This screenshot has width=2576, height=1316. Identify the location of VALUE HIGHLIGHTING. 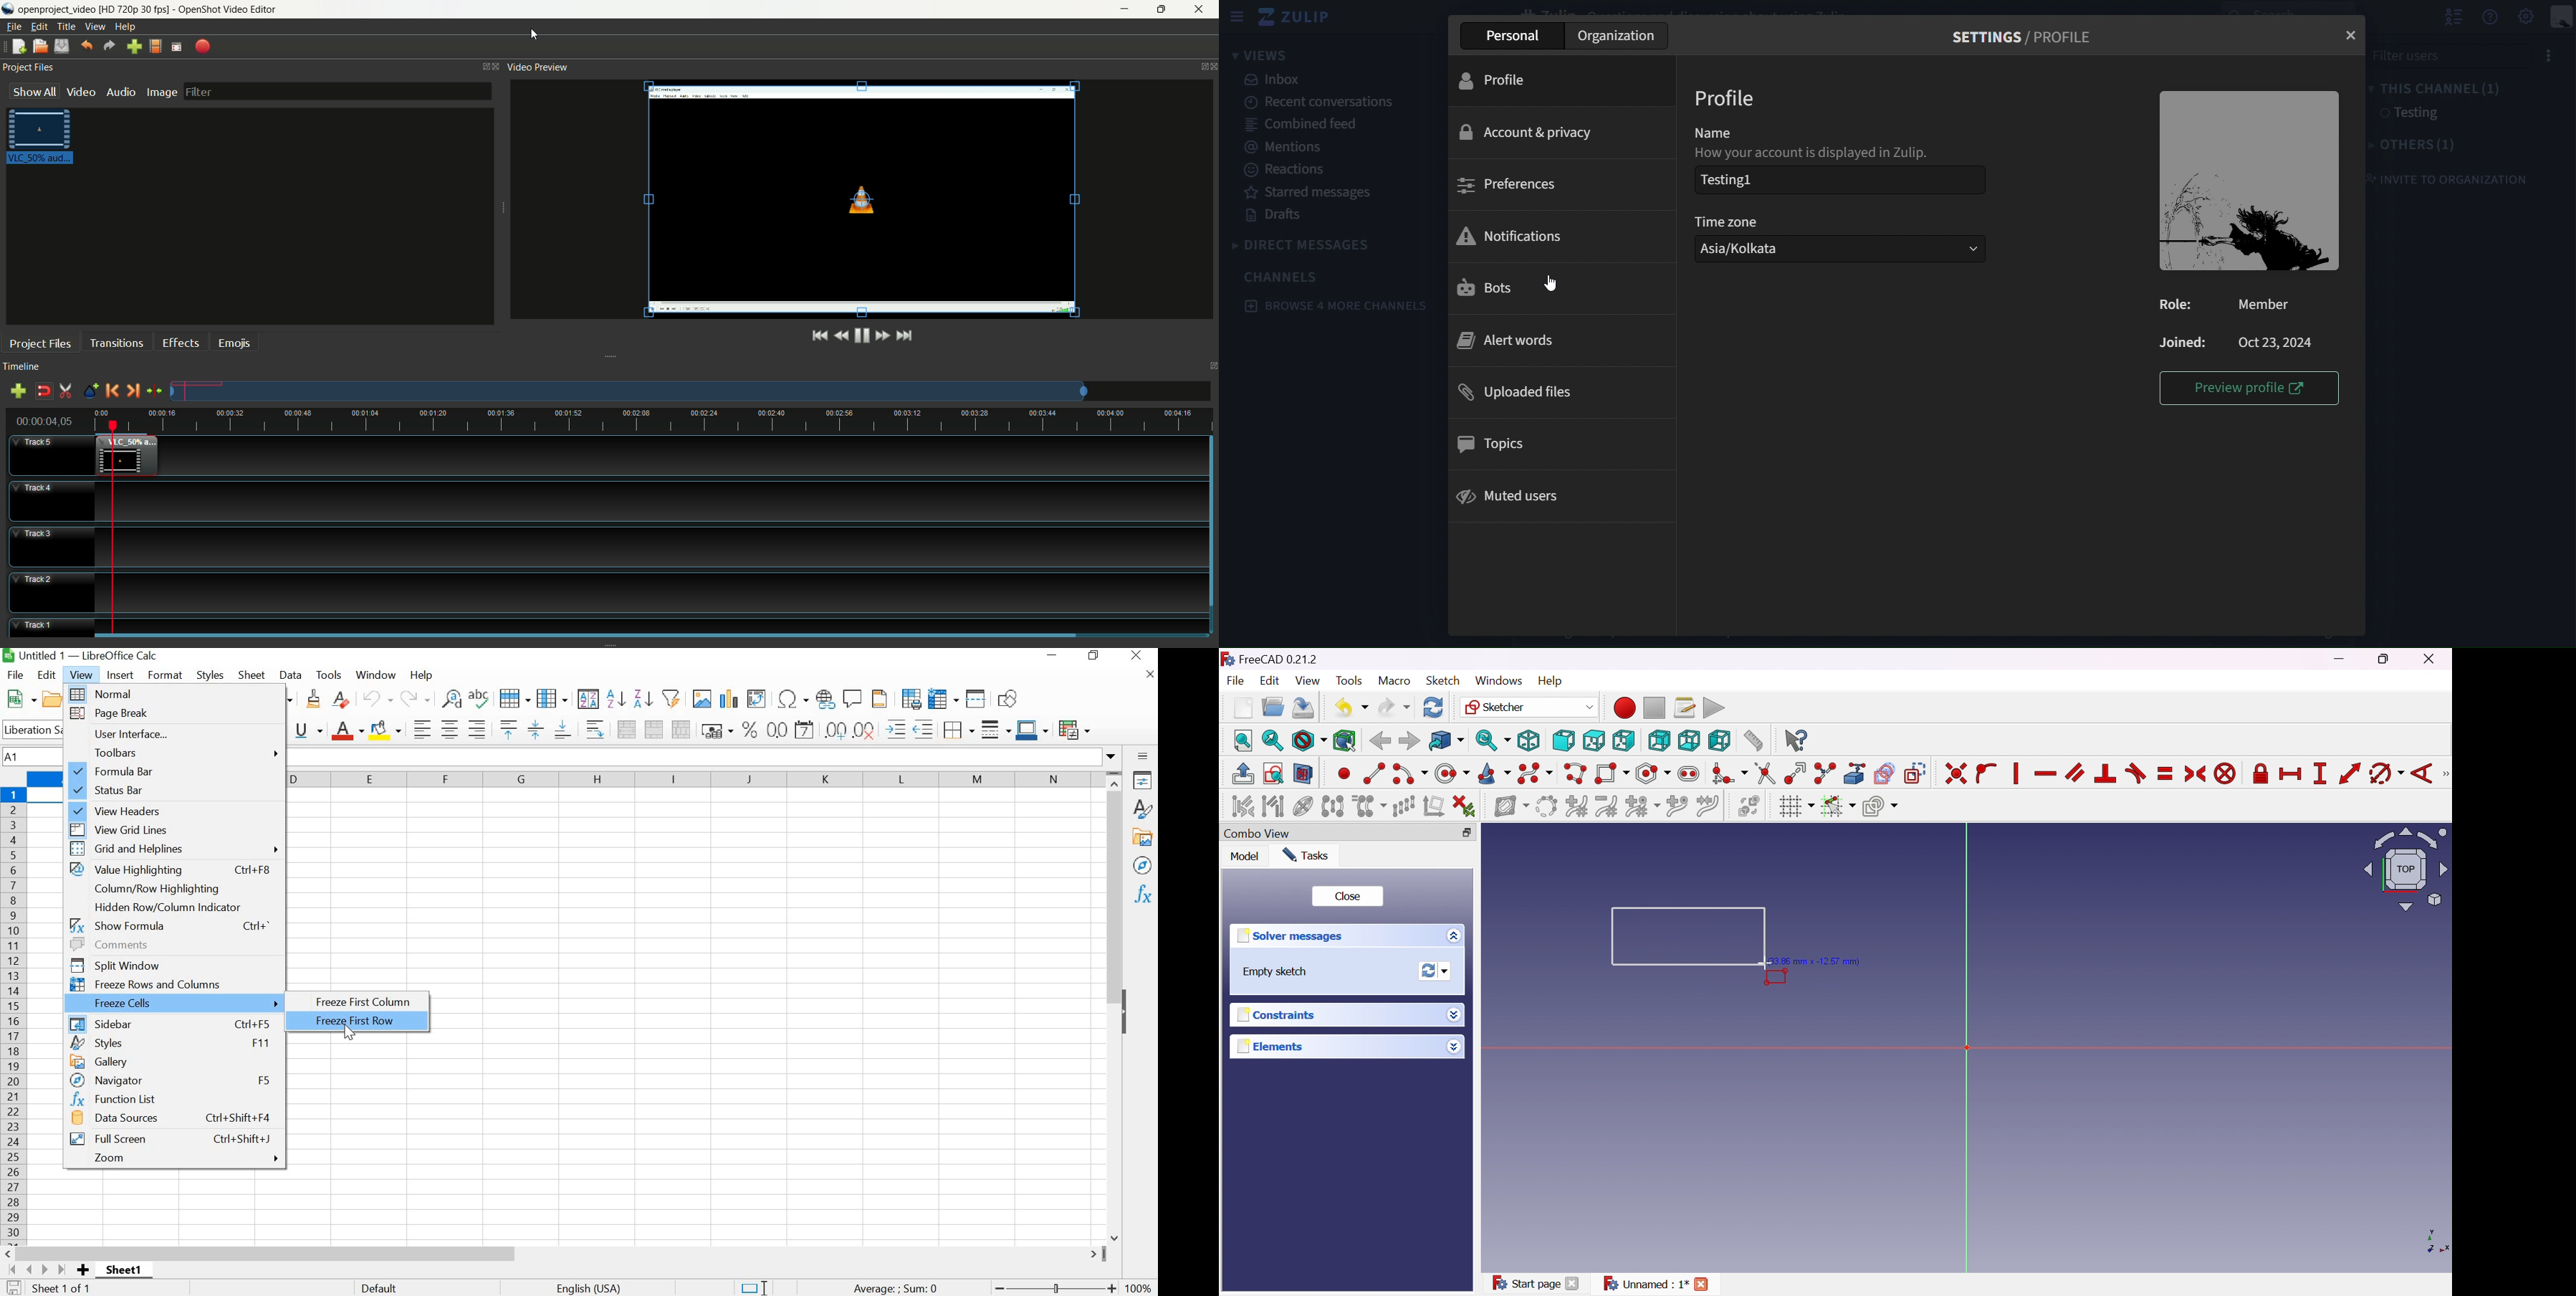
(174, 870).